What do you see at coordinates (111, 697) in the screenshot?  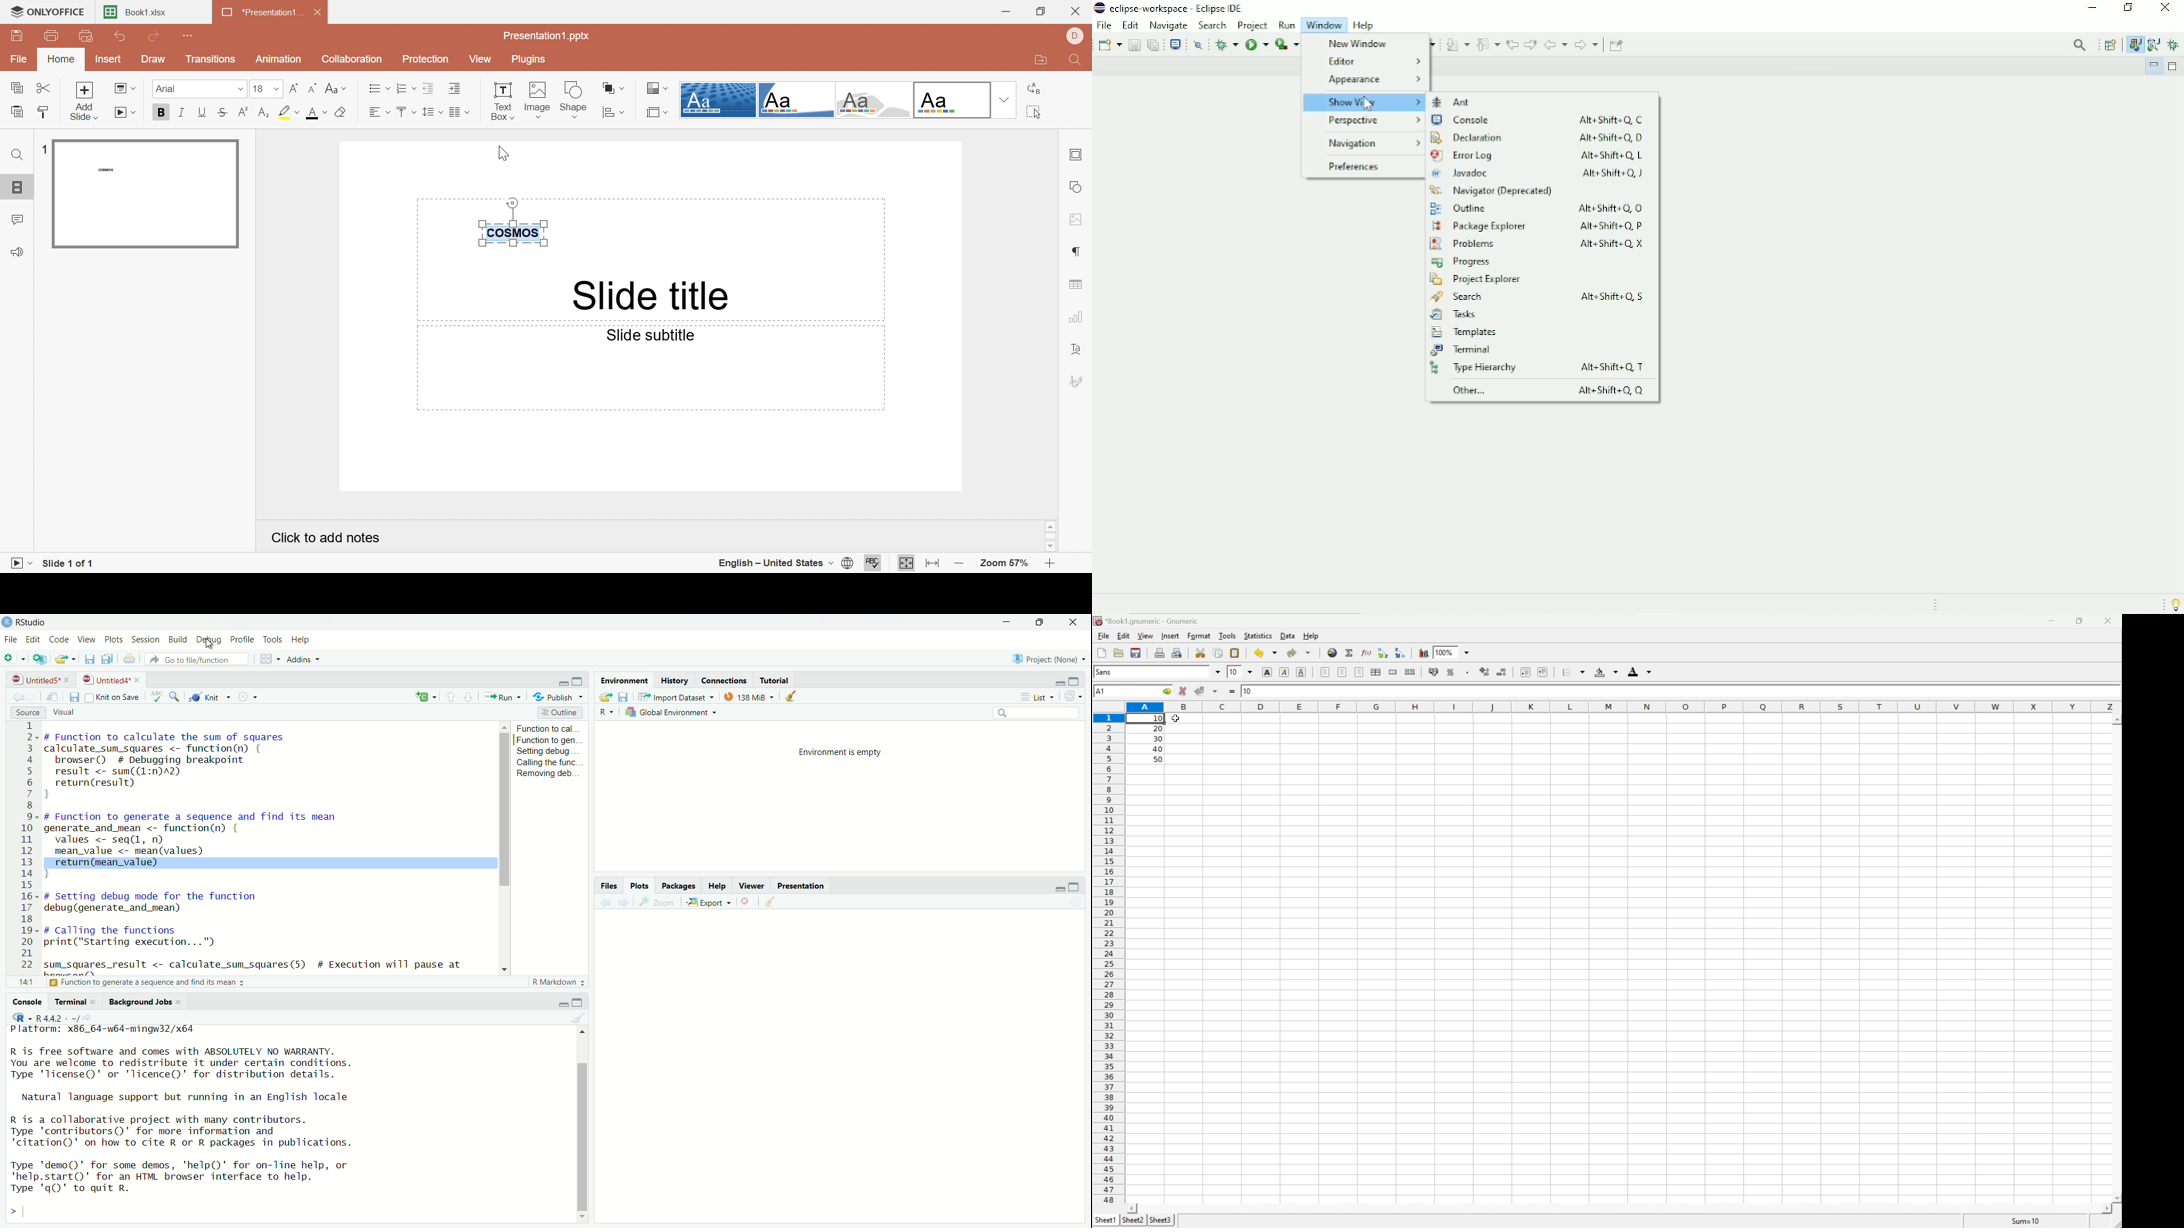 I see `source on save` at bounding box center [111, 697].